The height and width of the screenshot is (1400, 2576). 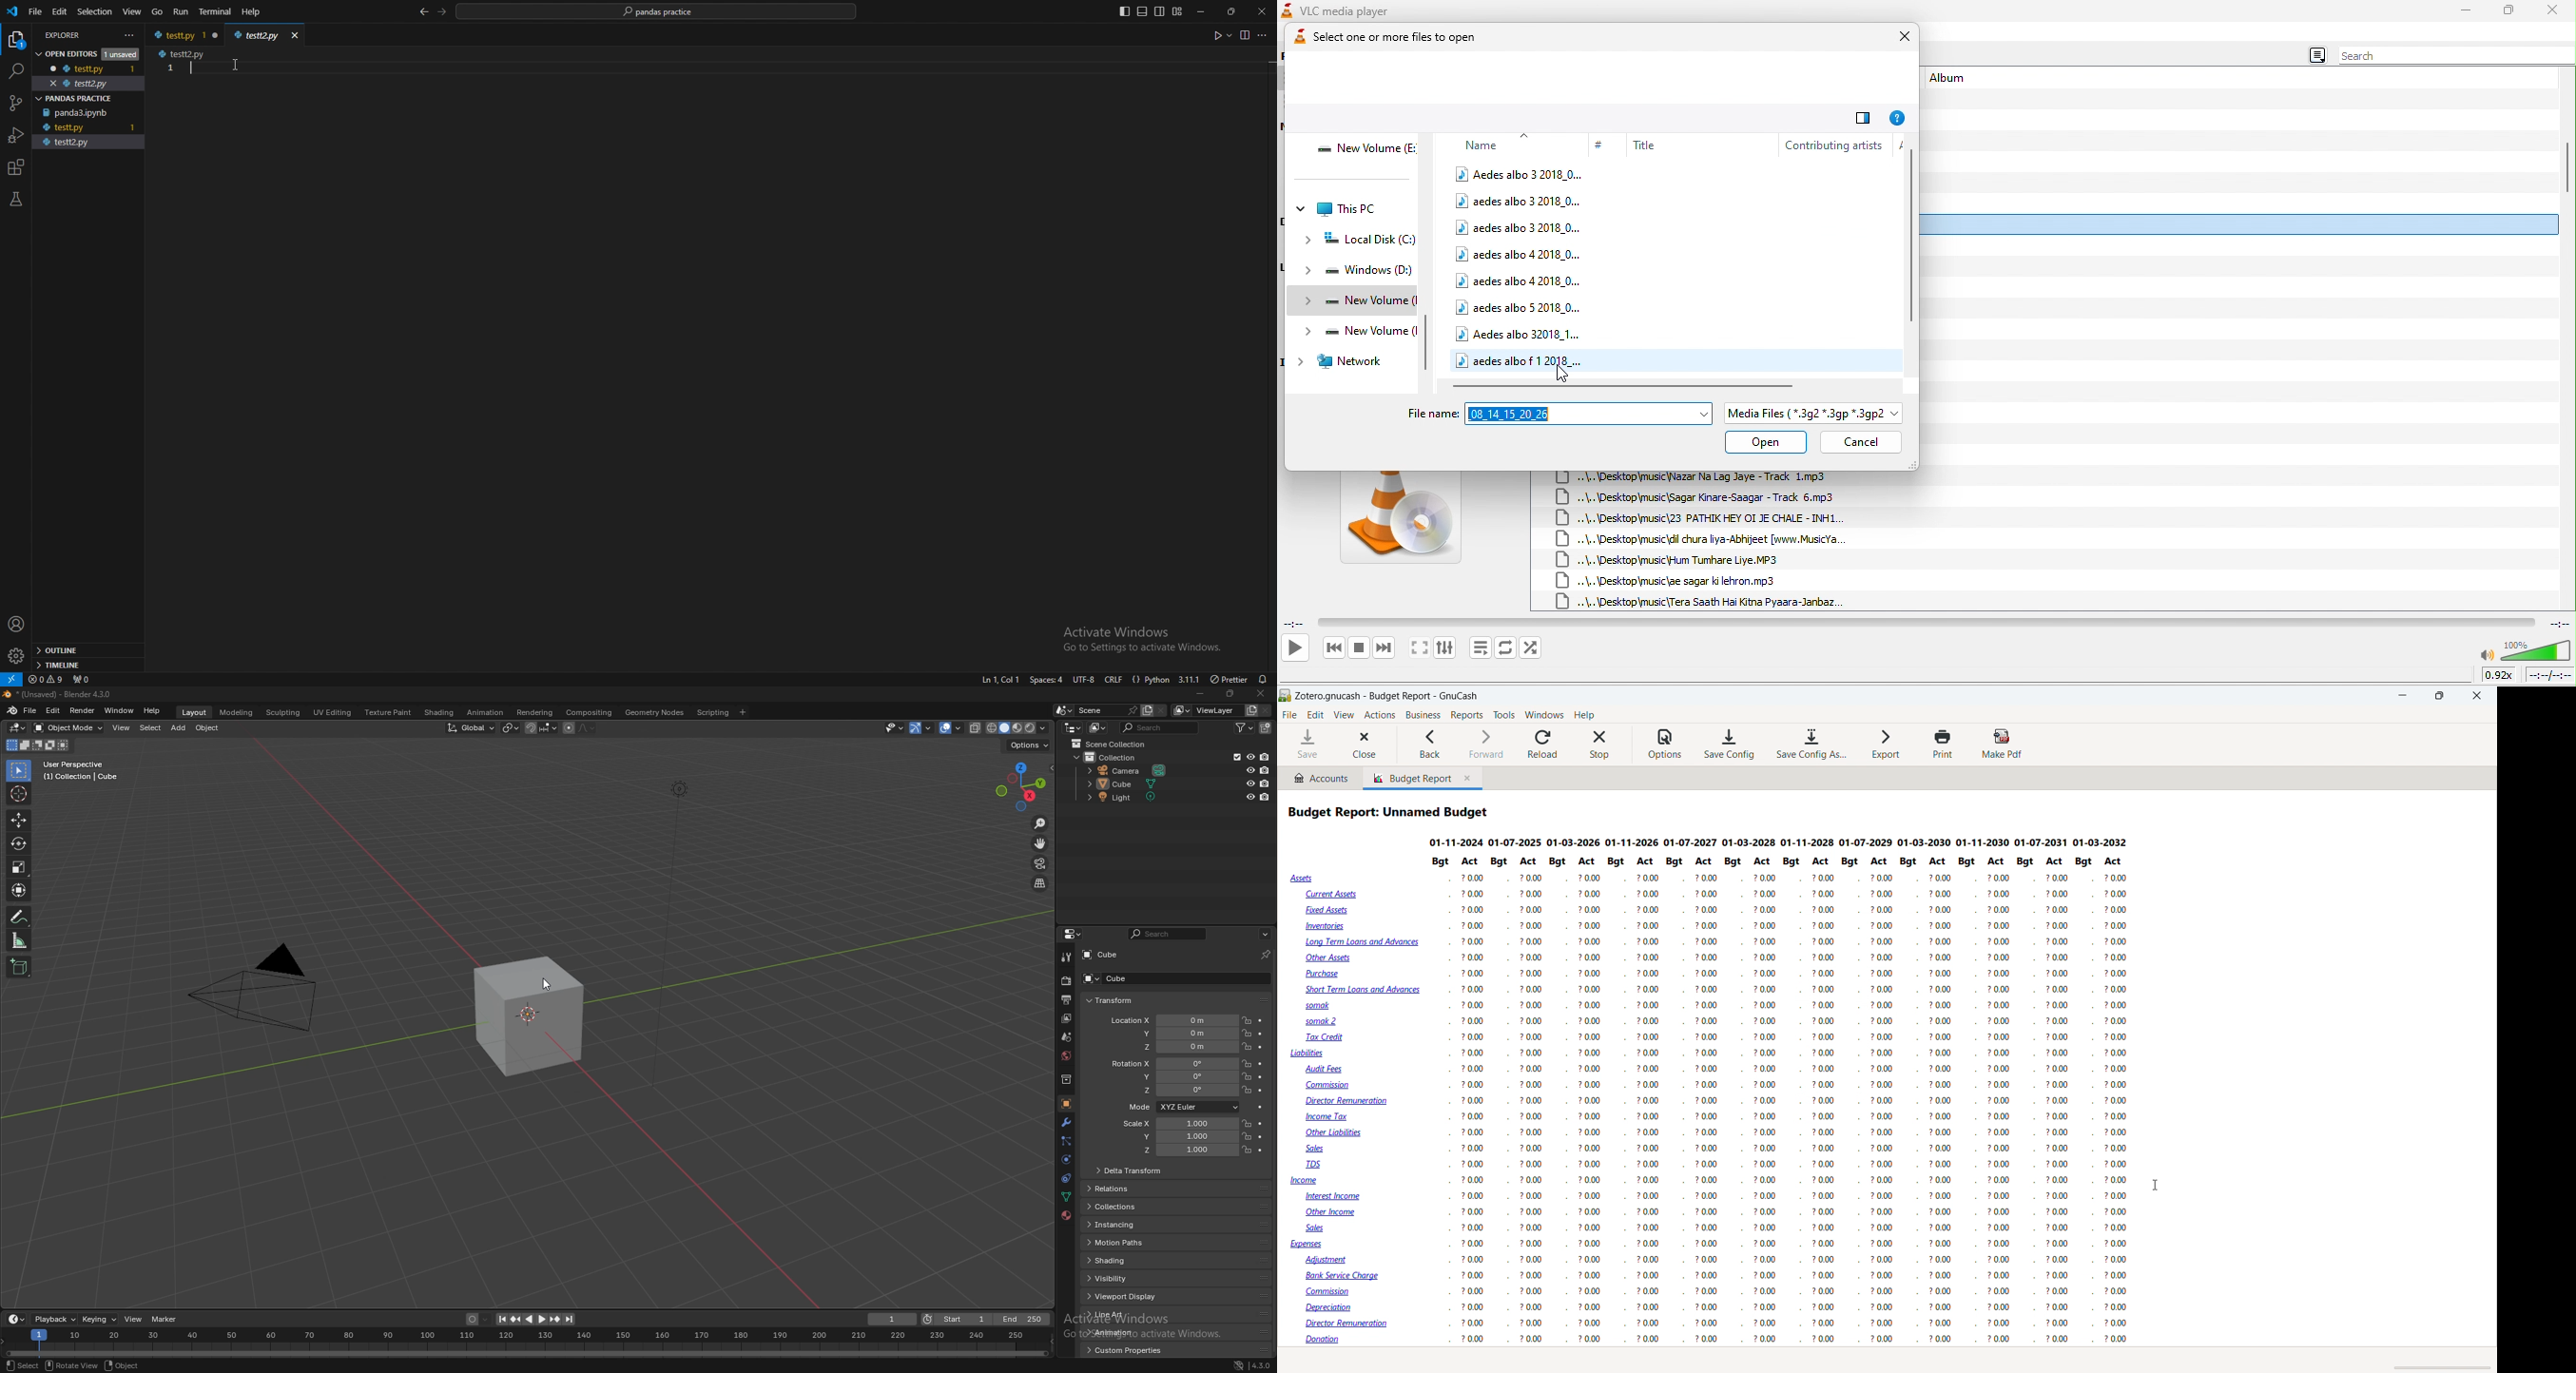 What do you see at coordinates (1943, 744) in the screenshot?
I see `print` at bounding box center [1943, 744].